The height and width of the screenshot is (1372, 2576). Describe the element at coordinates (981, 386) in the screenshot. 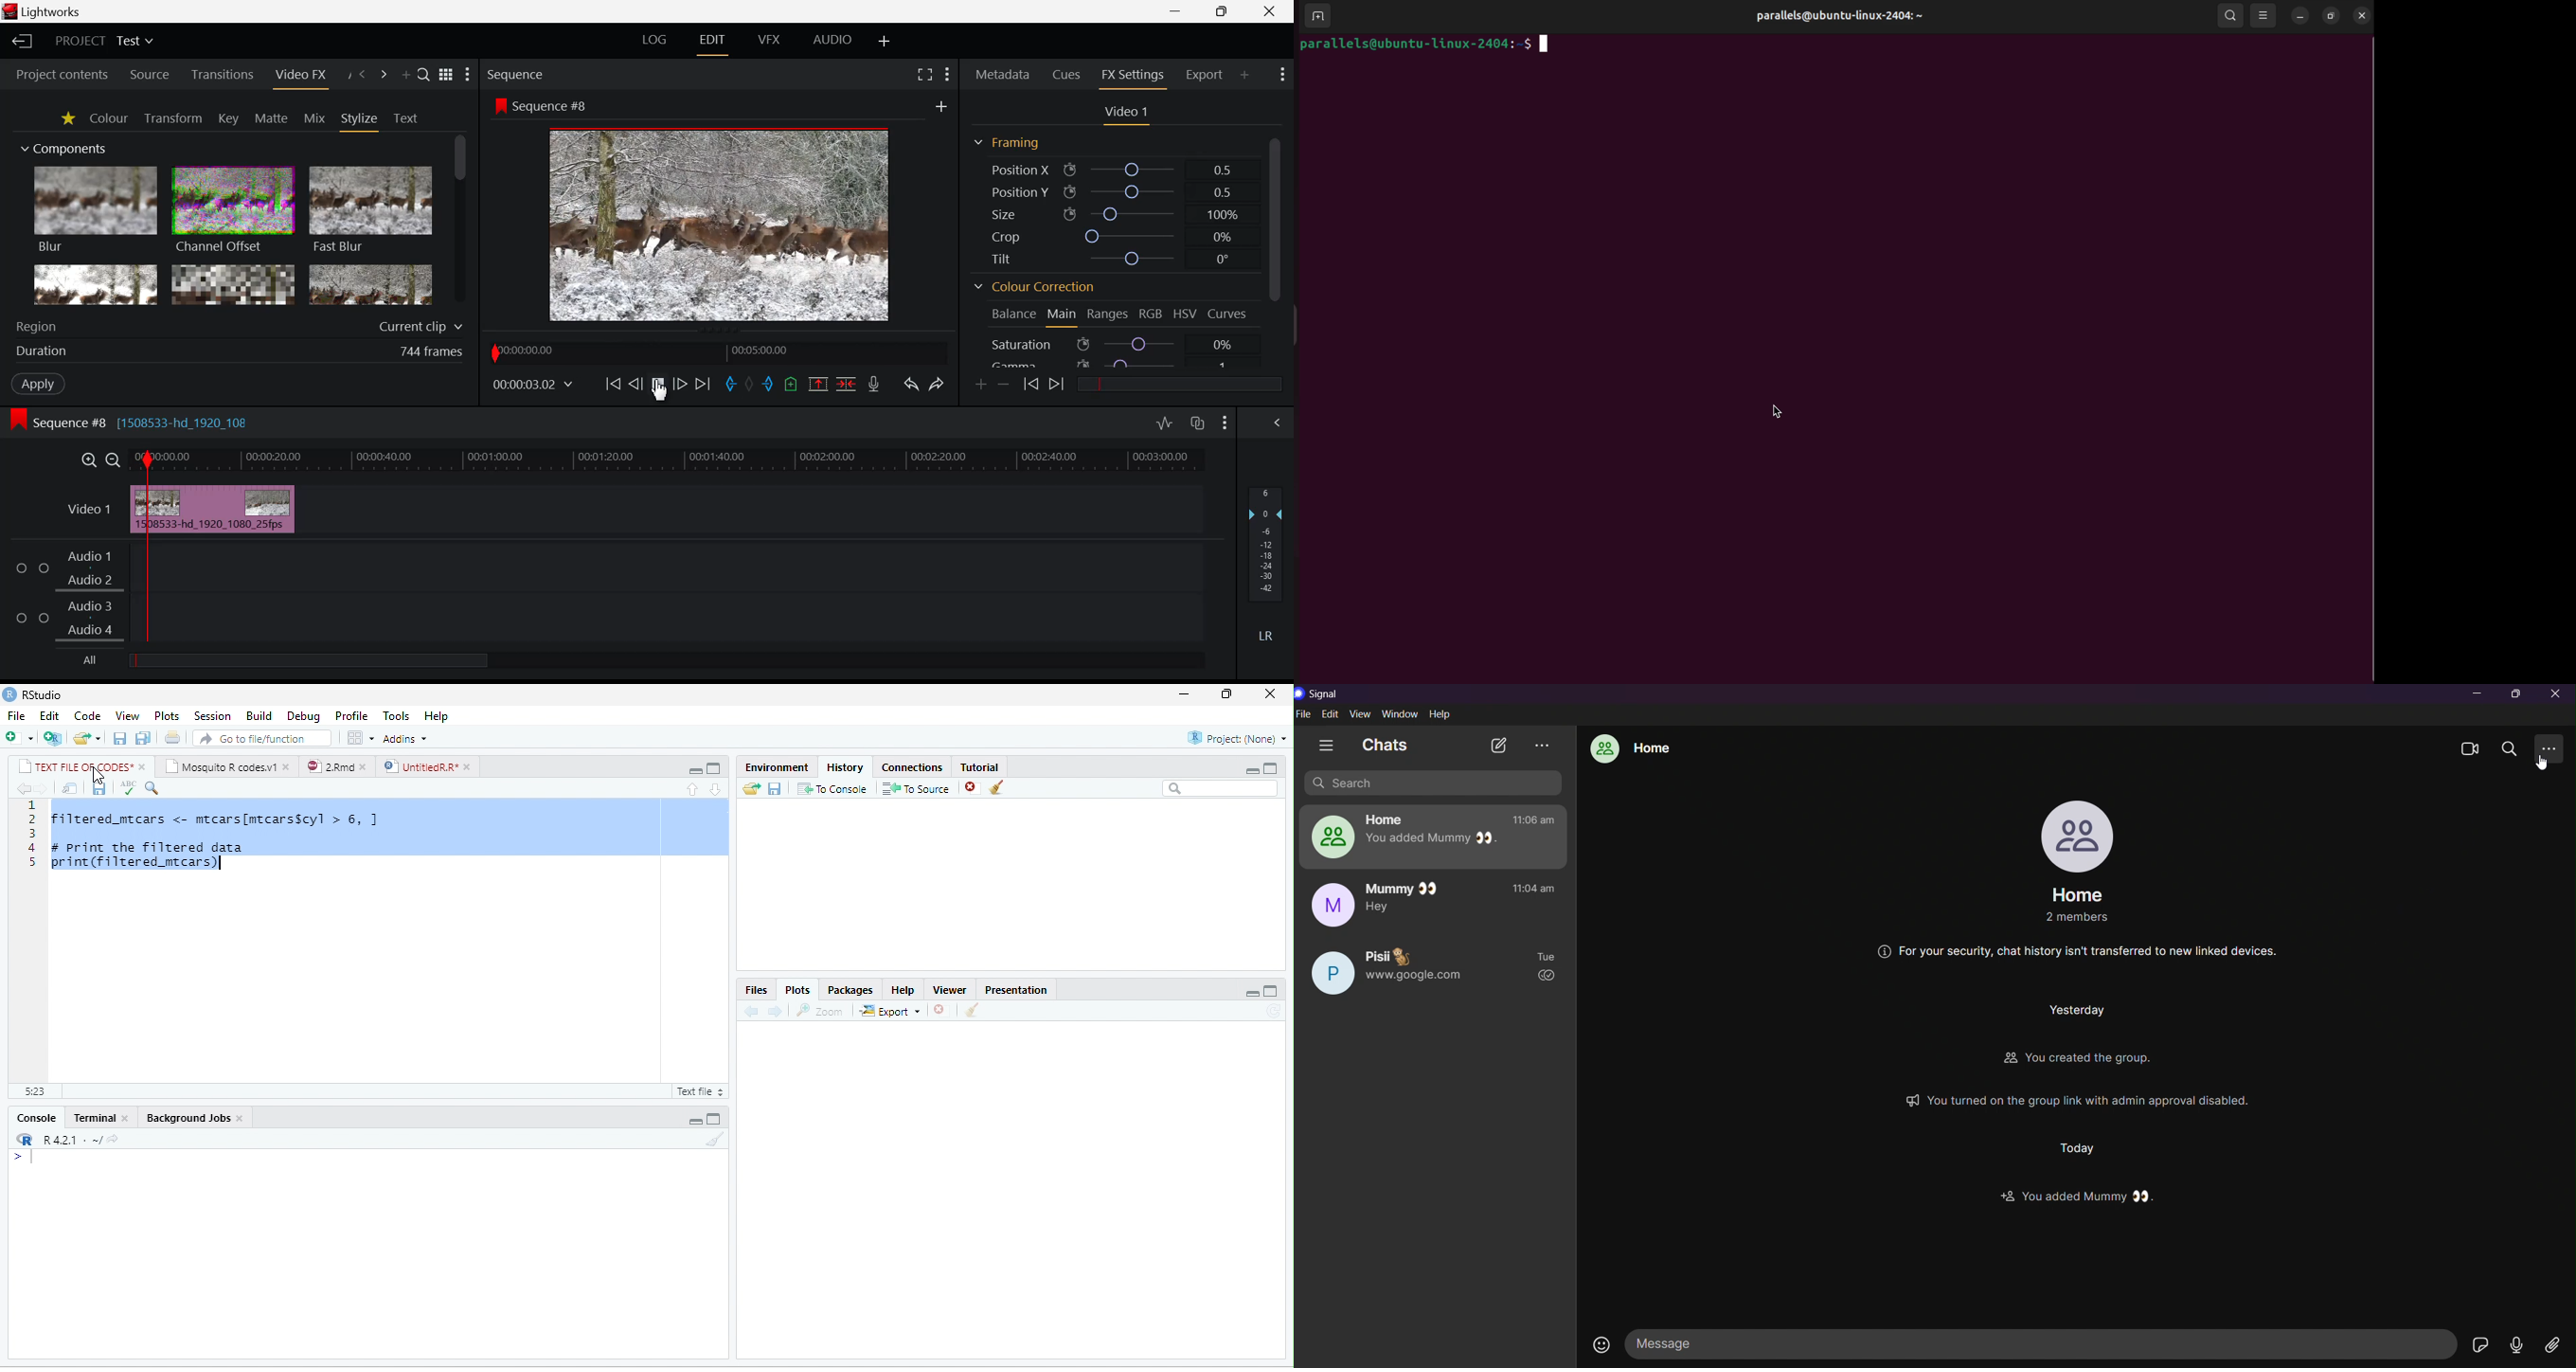

I see `Add keyframe` at that location.